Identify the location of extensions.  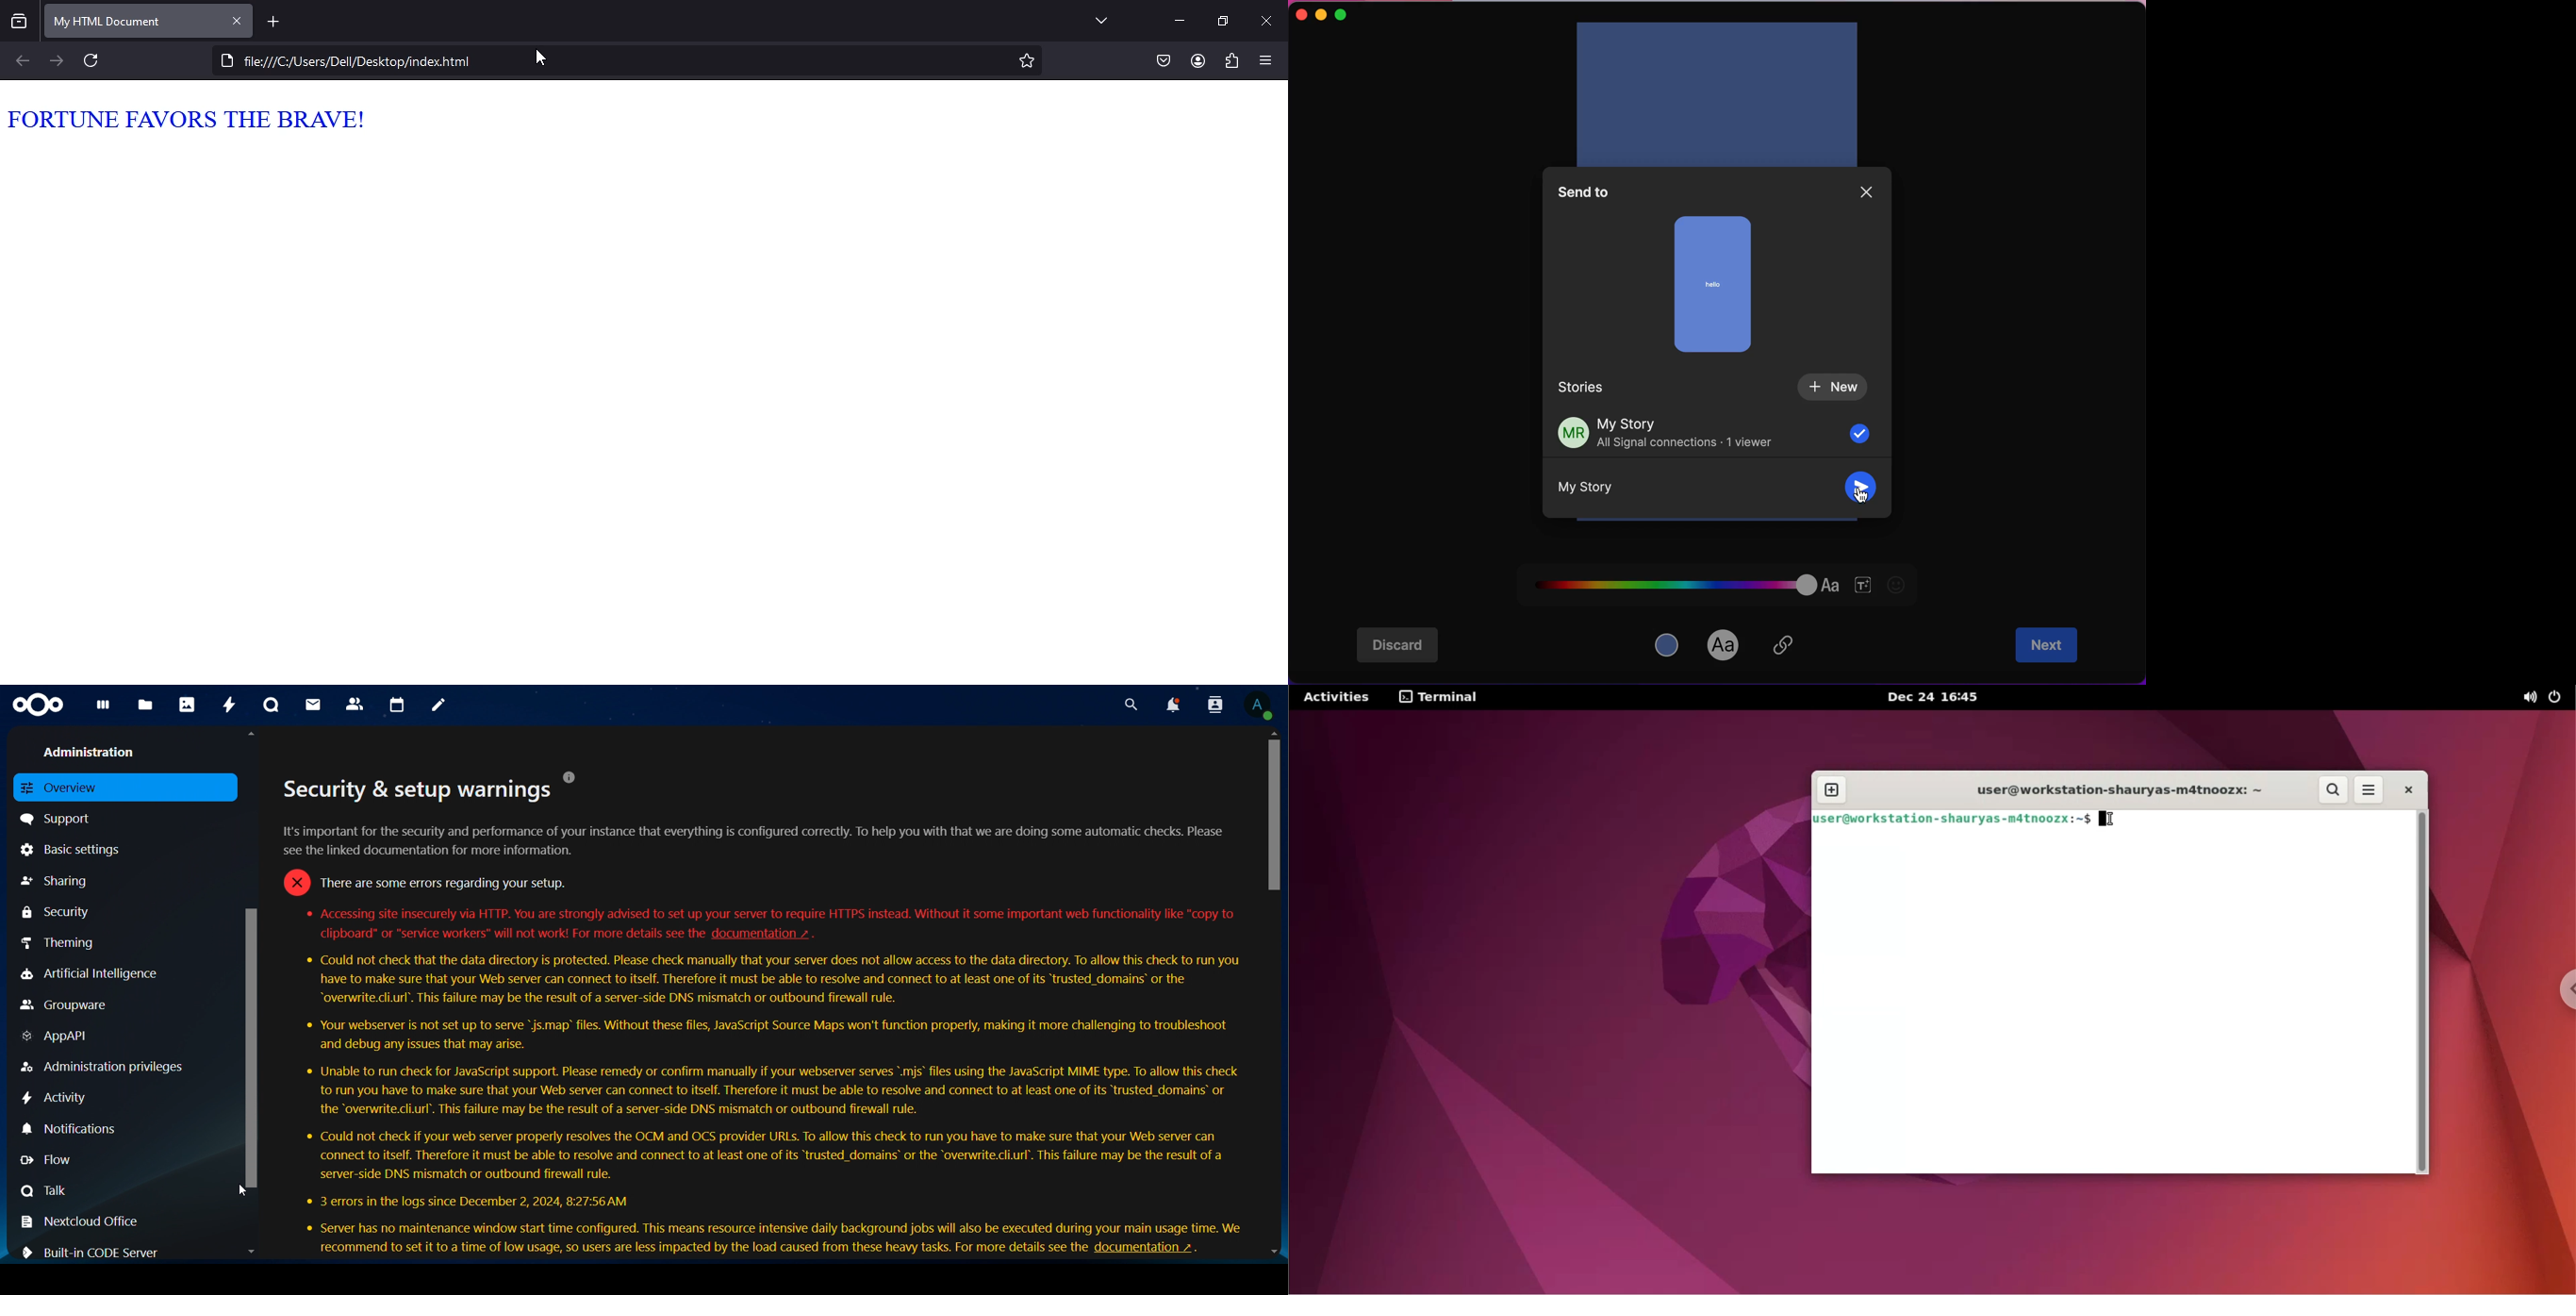
(1232, 62).